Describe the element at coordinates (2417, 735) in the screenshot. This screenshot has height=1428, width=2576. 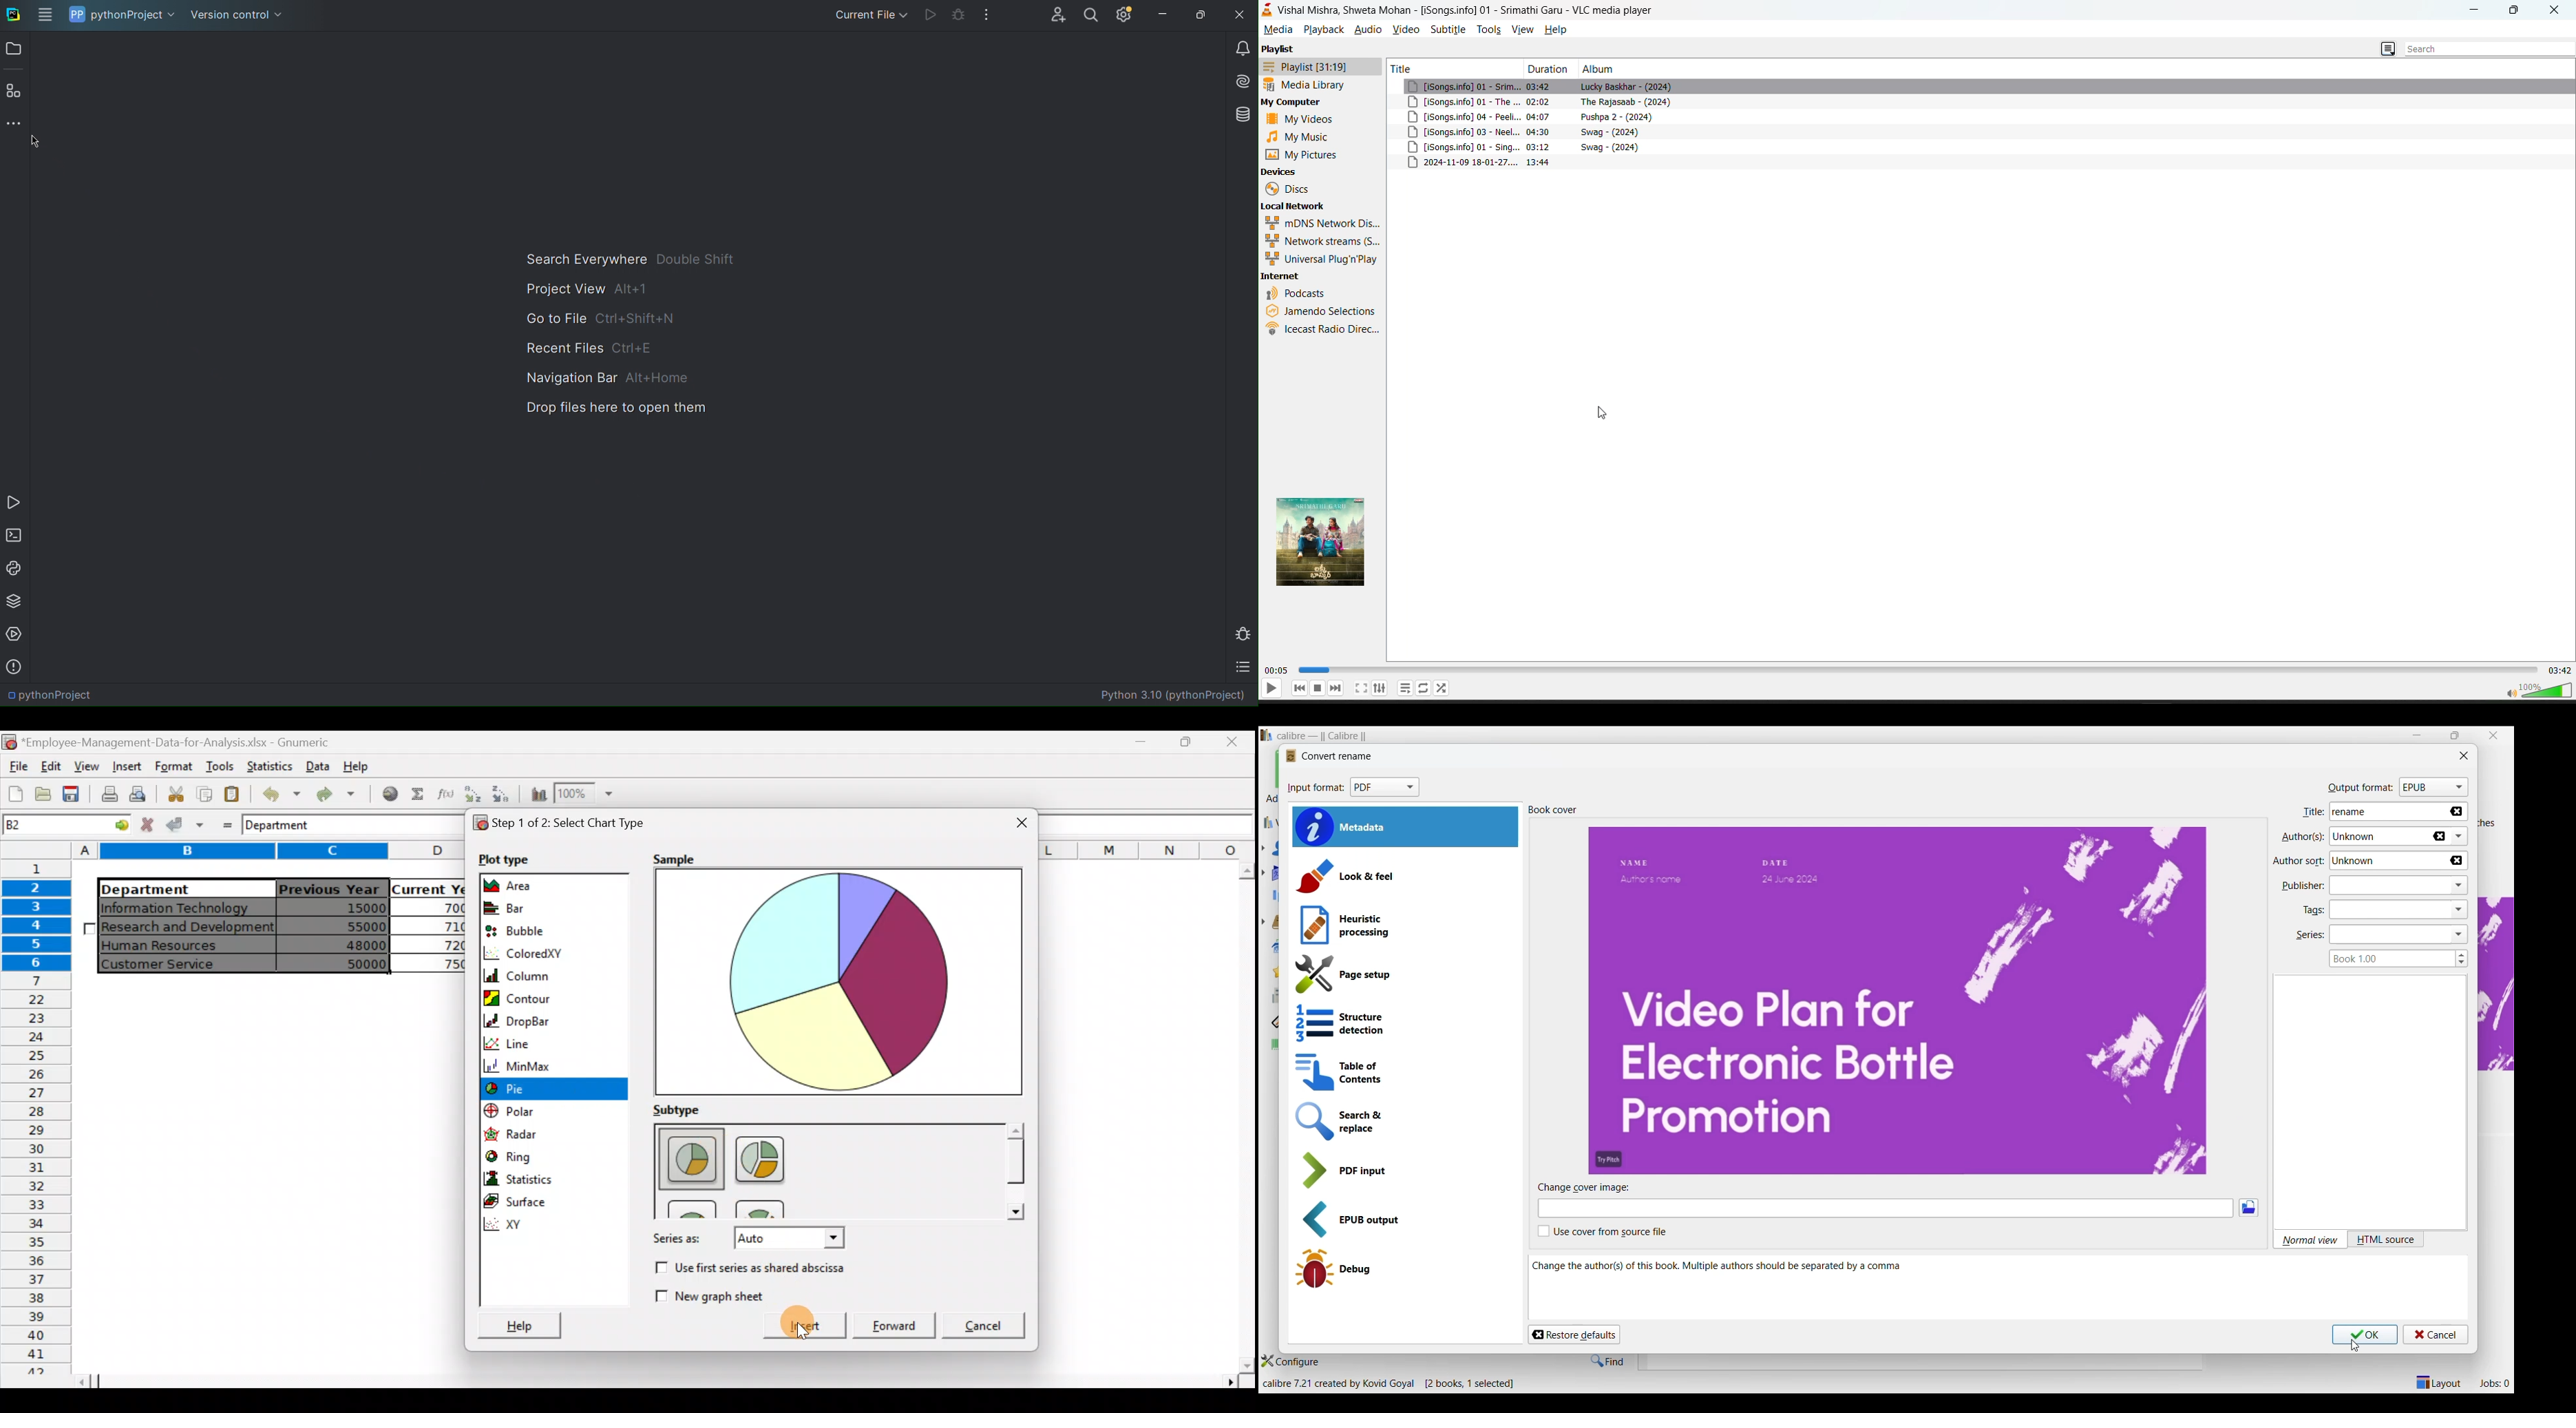
I see `Minimize` at that location.